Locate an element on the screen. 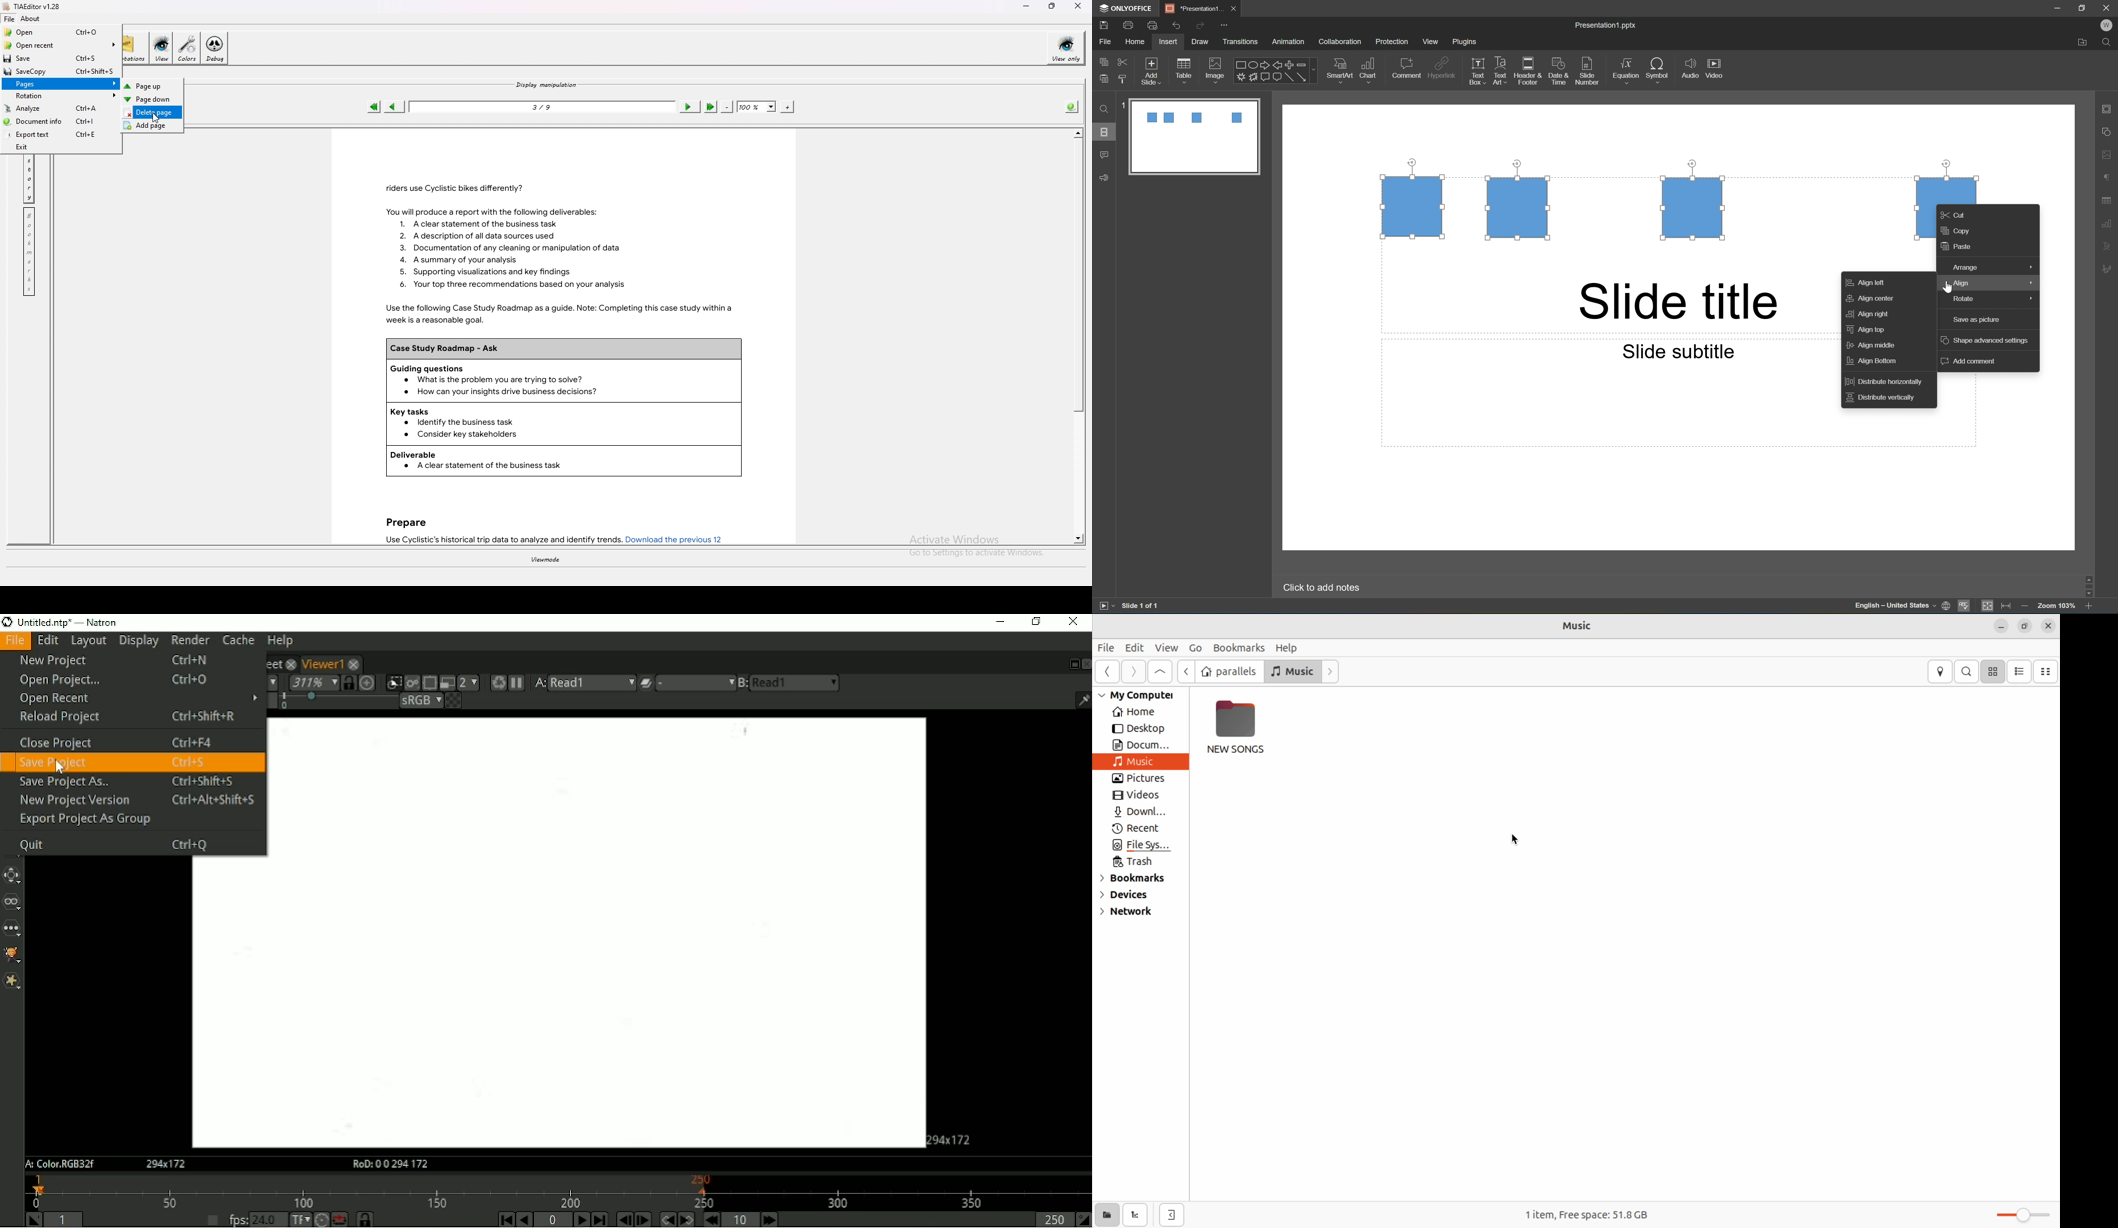 The image size is (2128, 1232). Open file location is located at coordinates (2081, 43).